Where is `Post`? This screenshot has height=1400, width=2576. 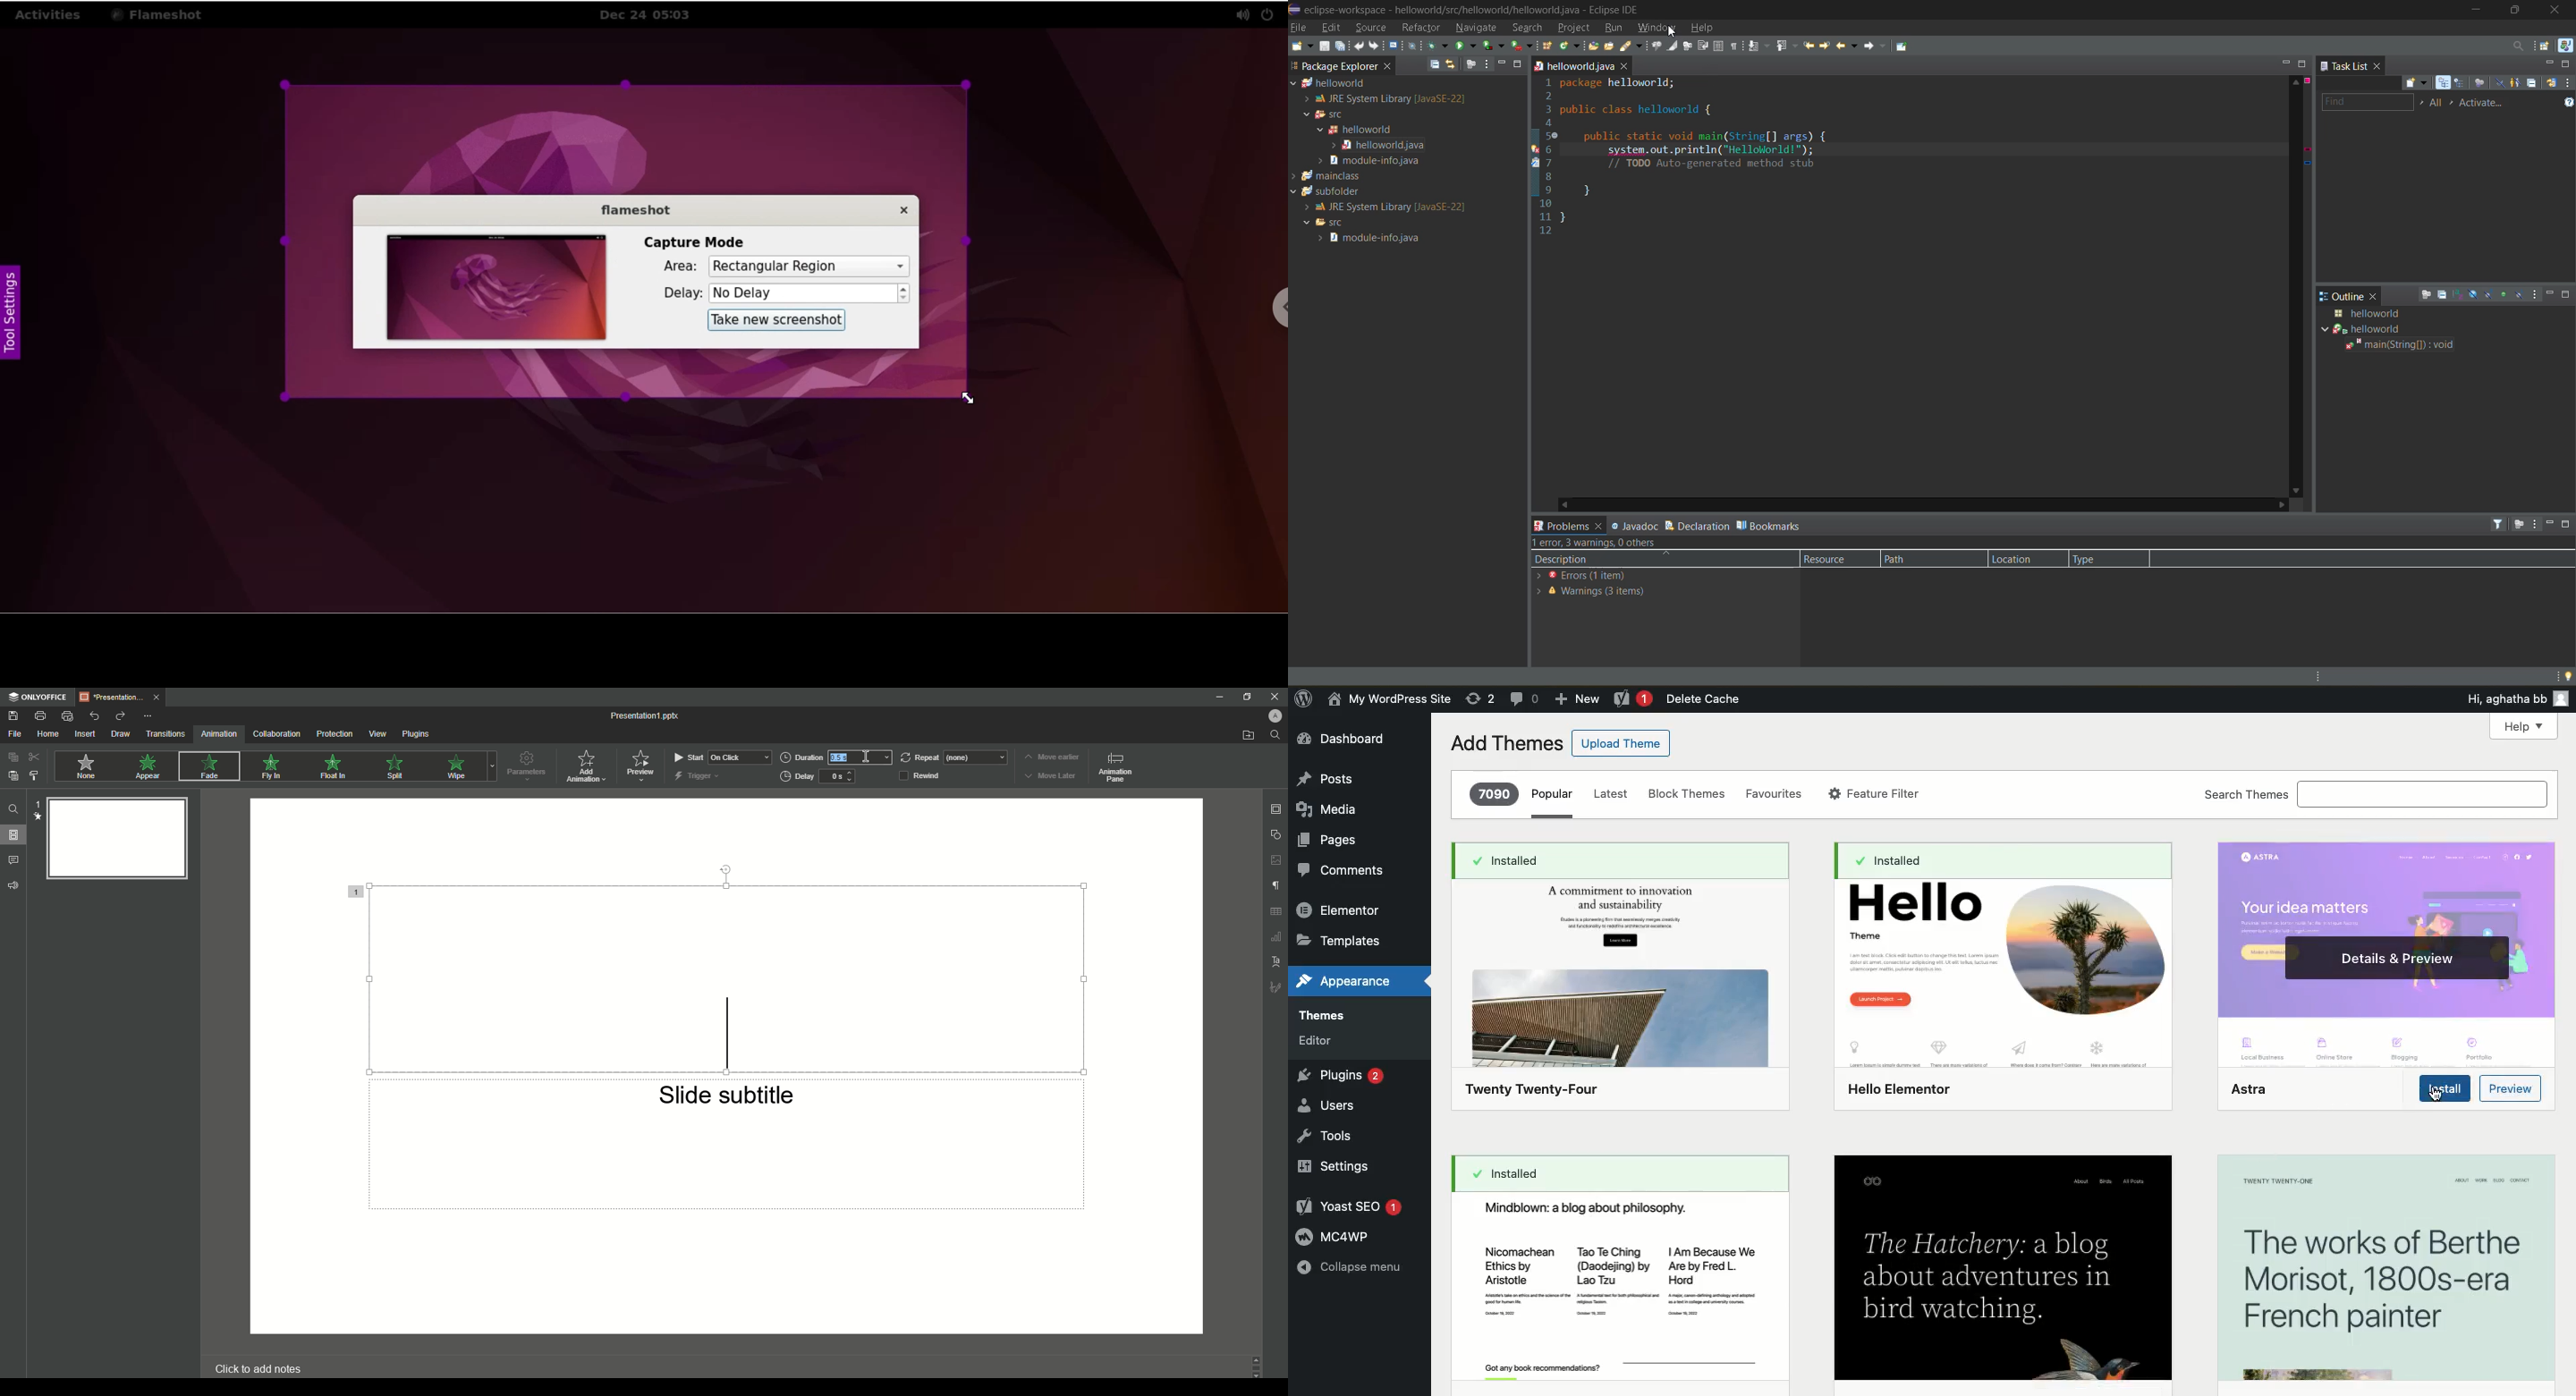
Post is located at coordinates (1326, 777).